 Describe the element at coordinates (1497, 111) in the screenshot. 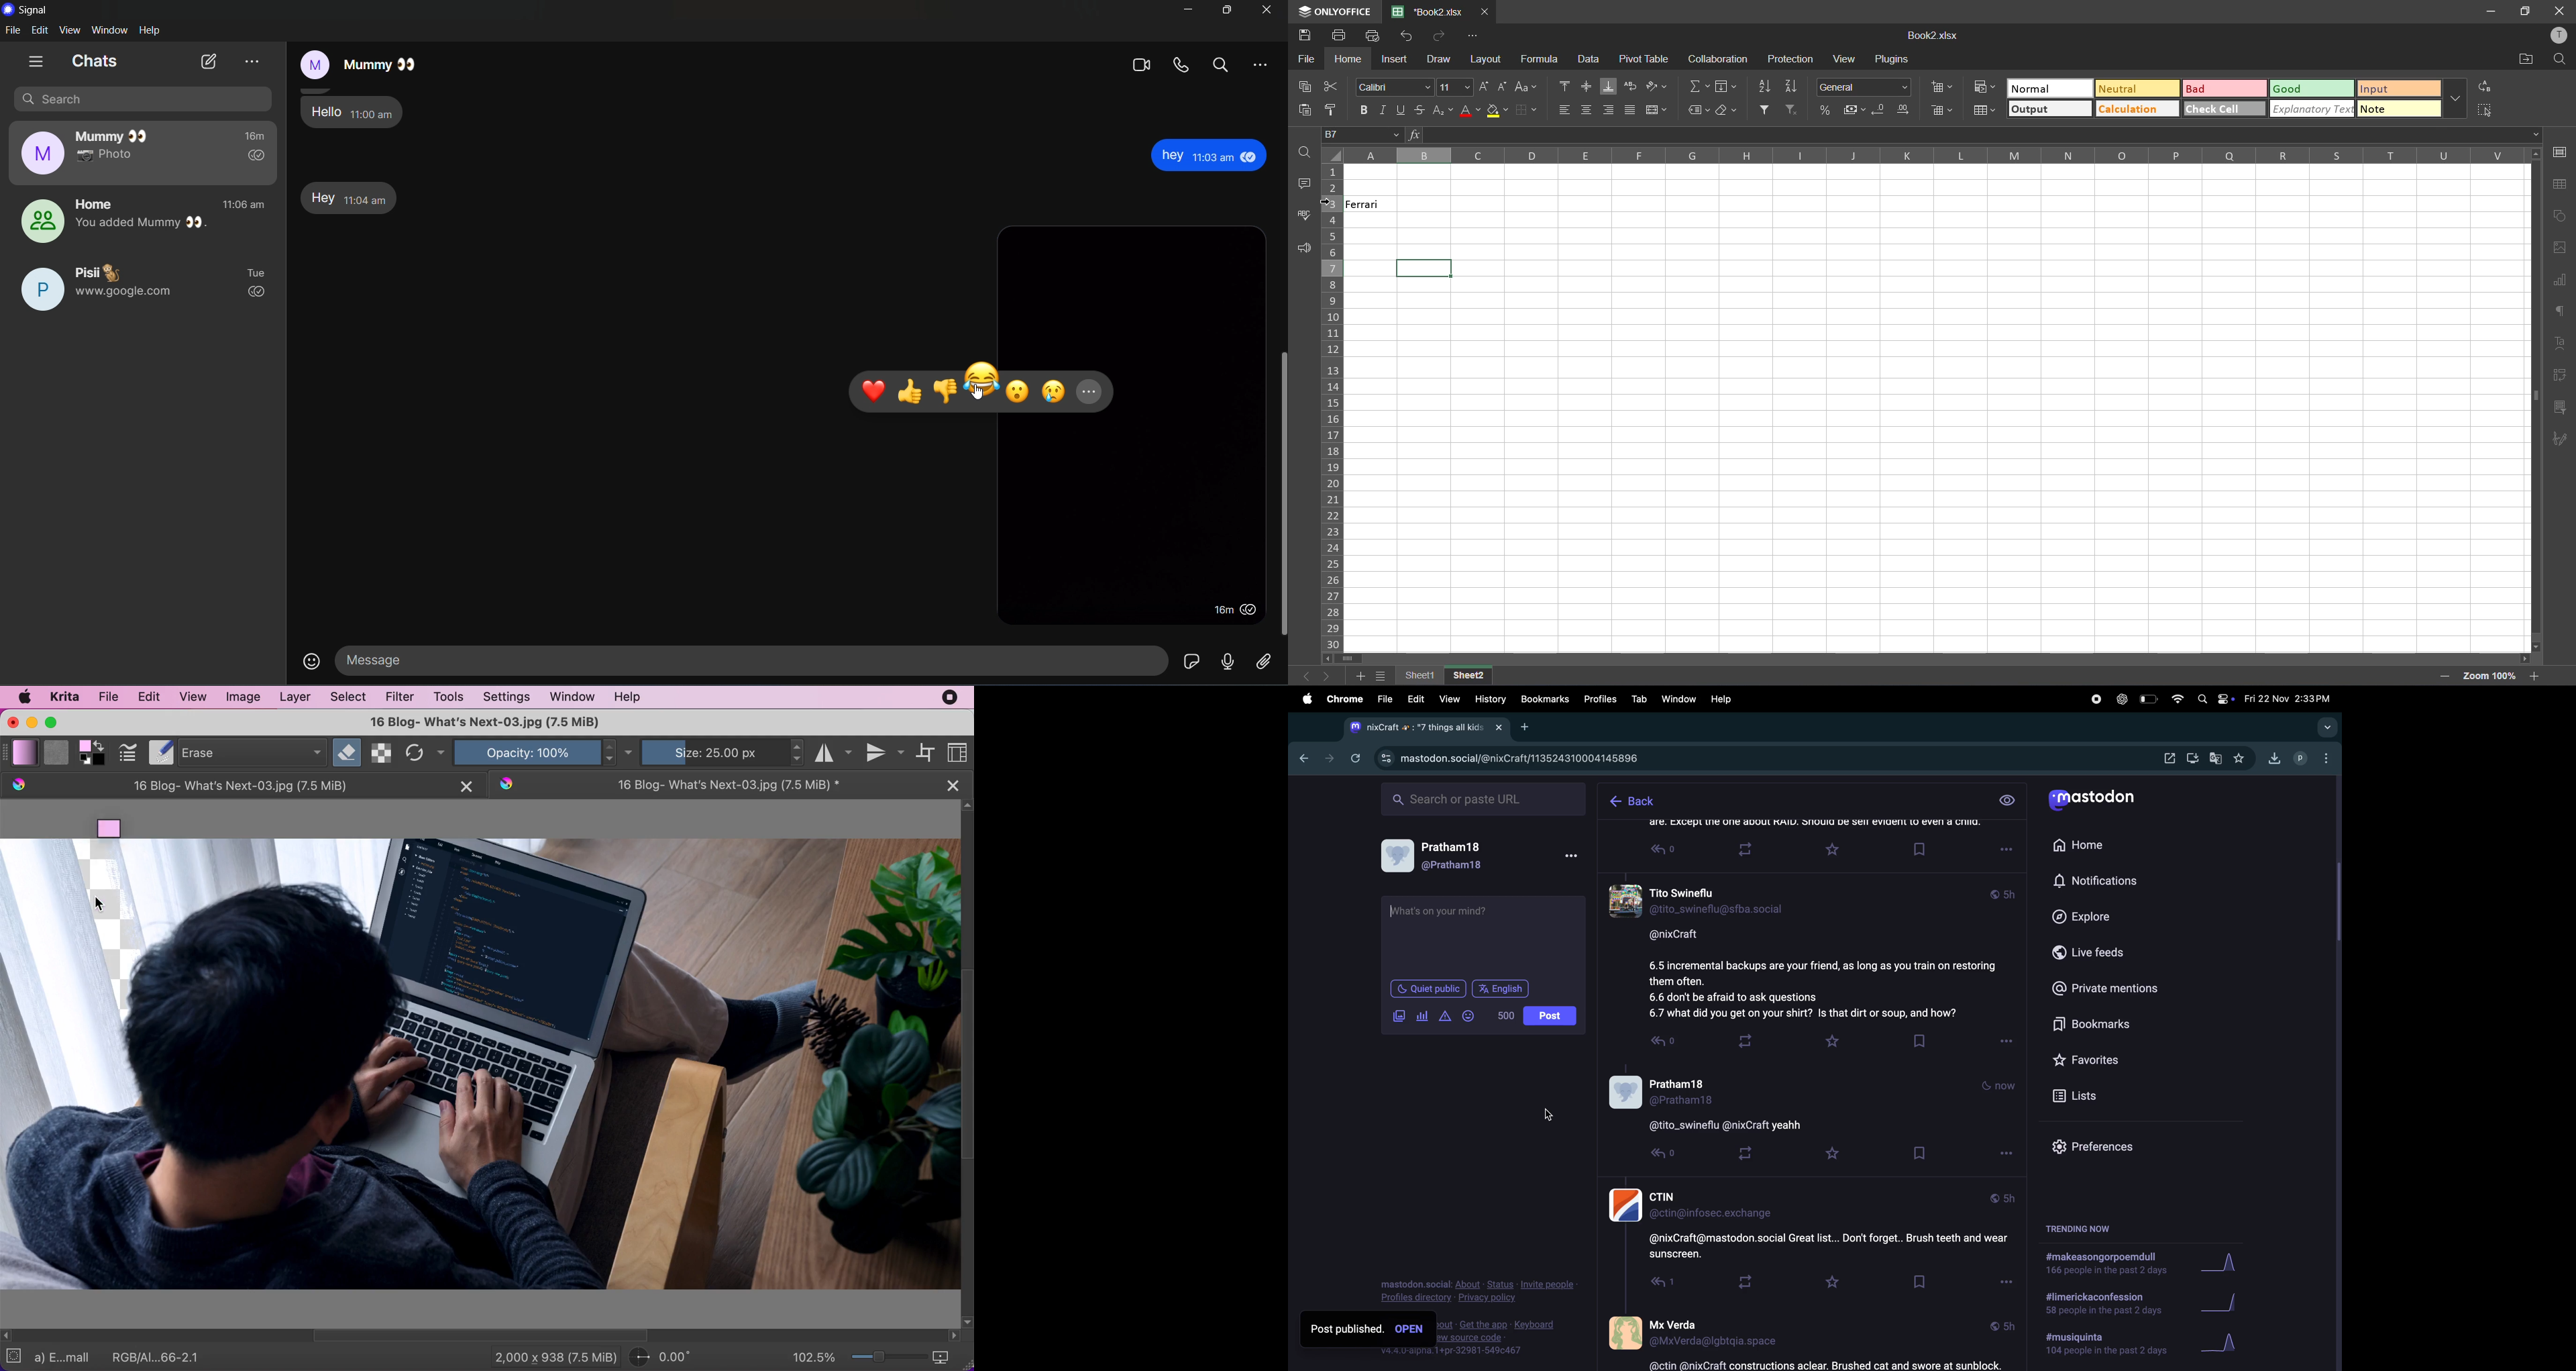

I see `fill color` at that location.